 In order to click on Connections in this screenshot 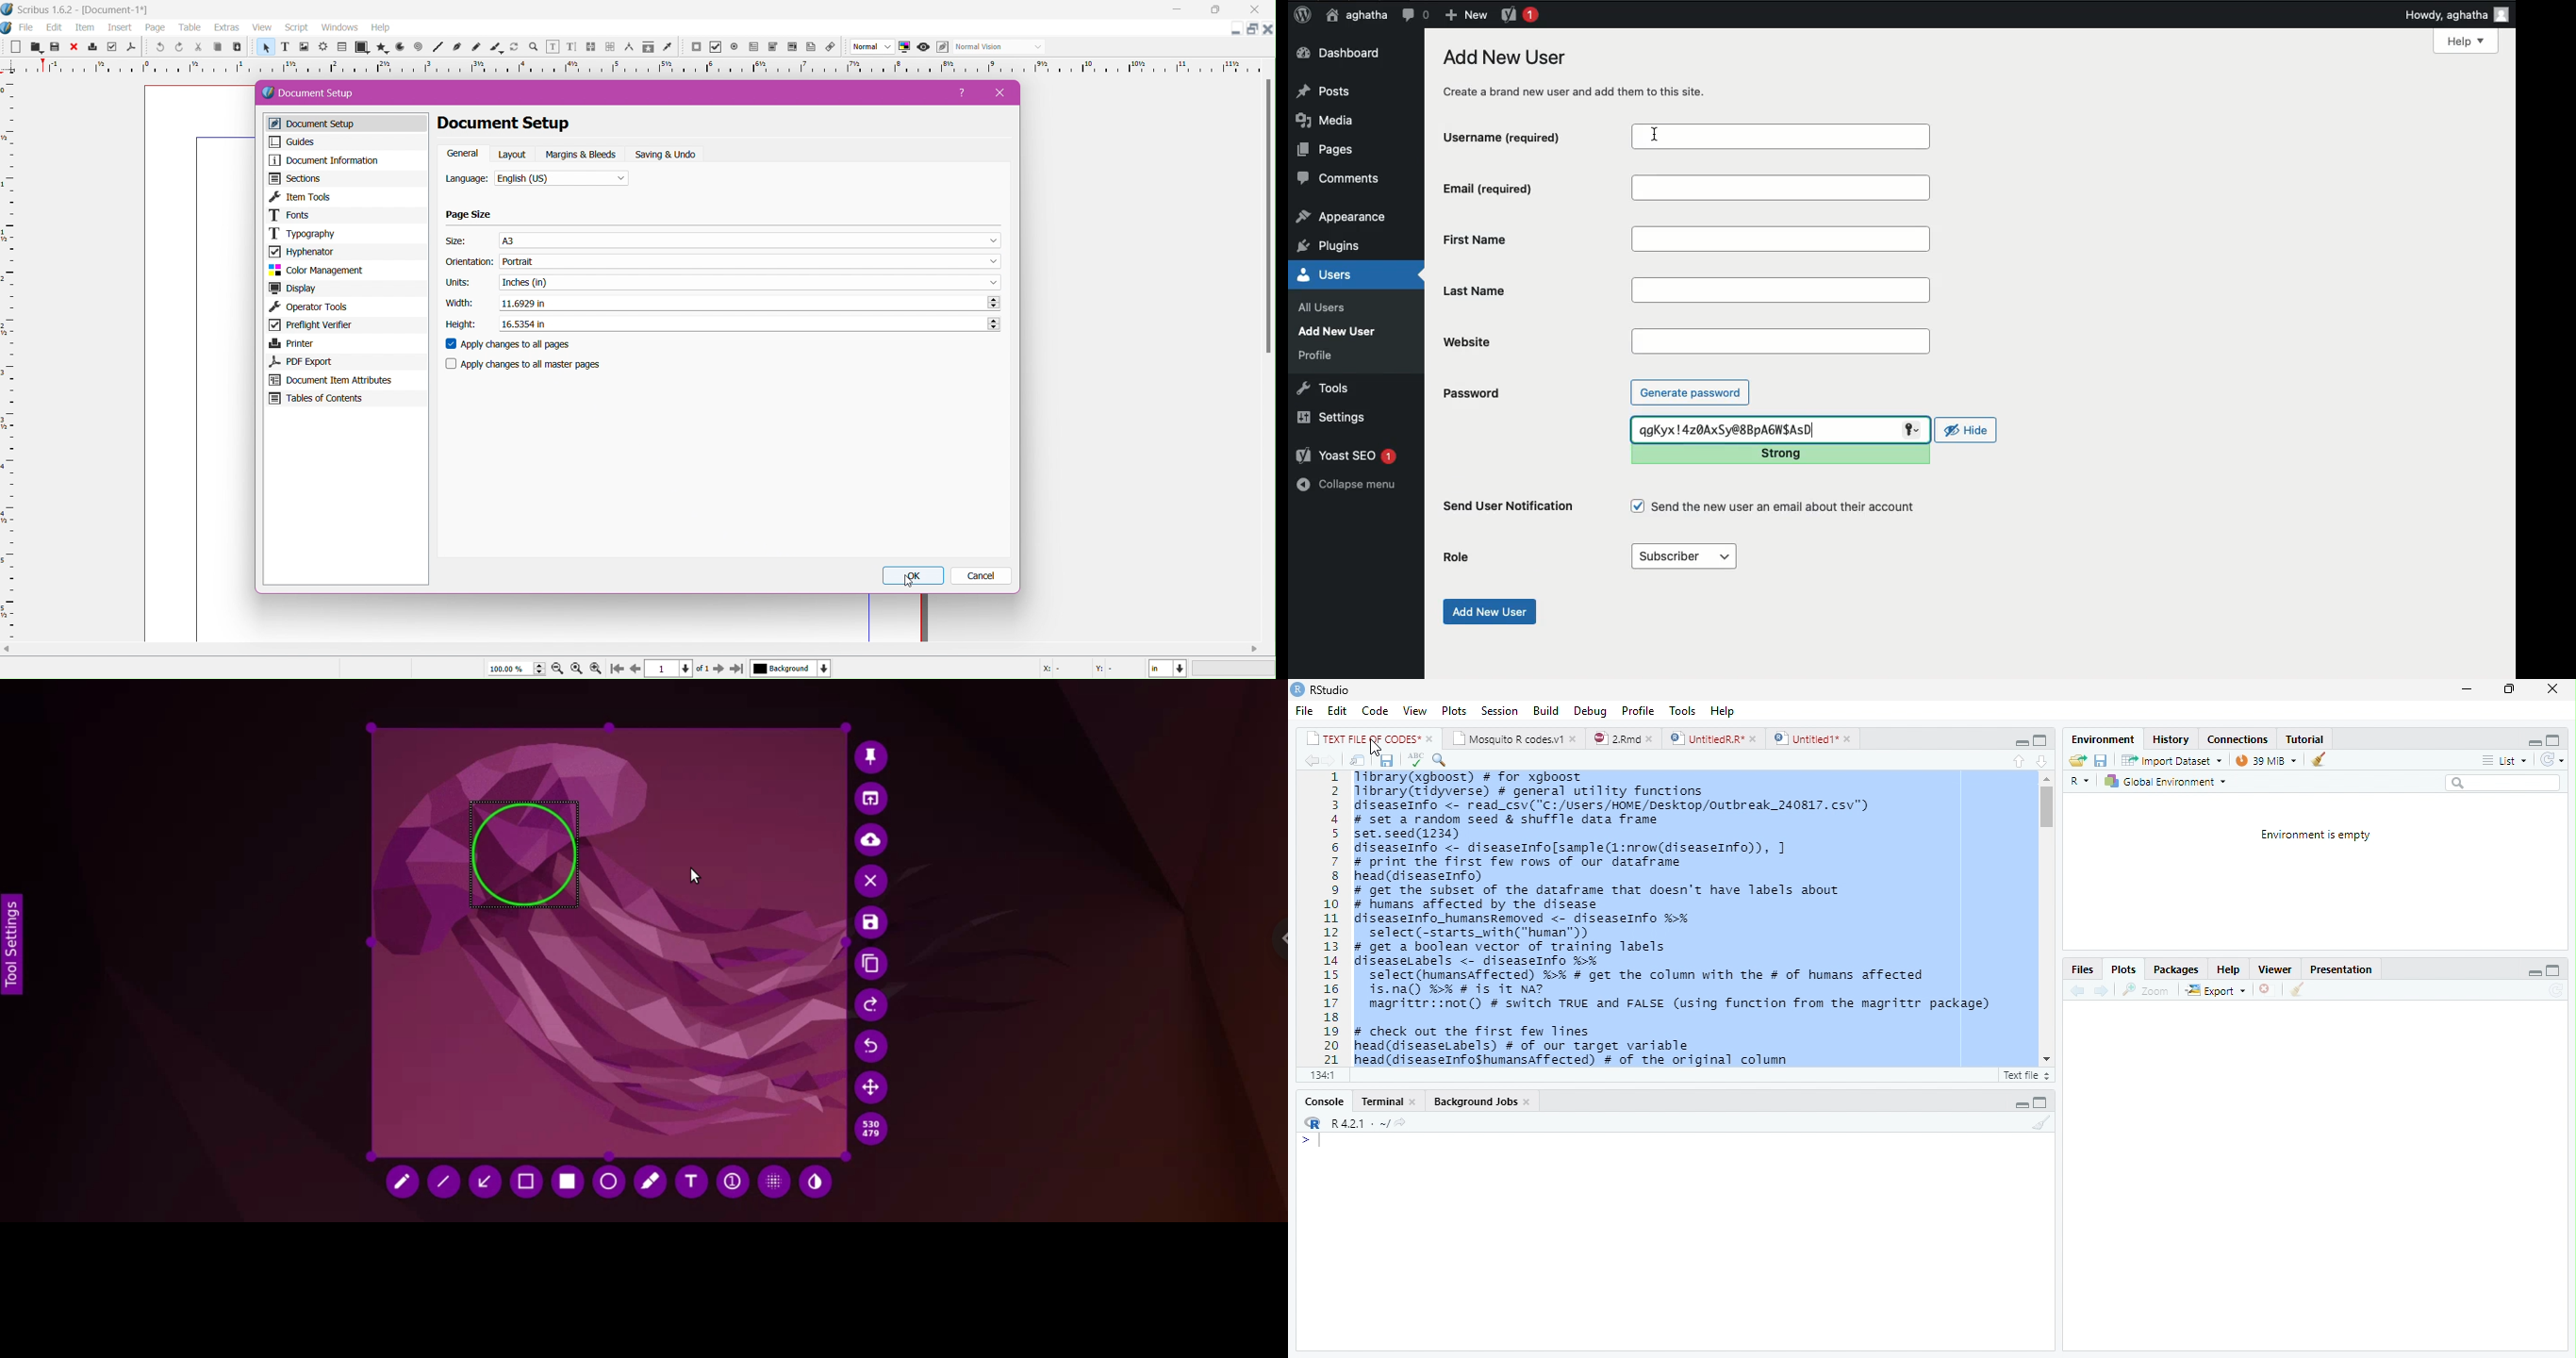, I will do `click(2237, 739)`.